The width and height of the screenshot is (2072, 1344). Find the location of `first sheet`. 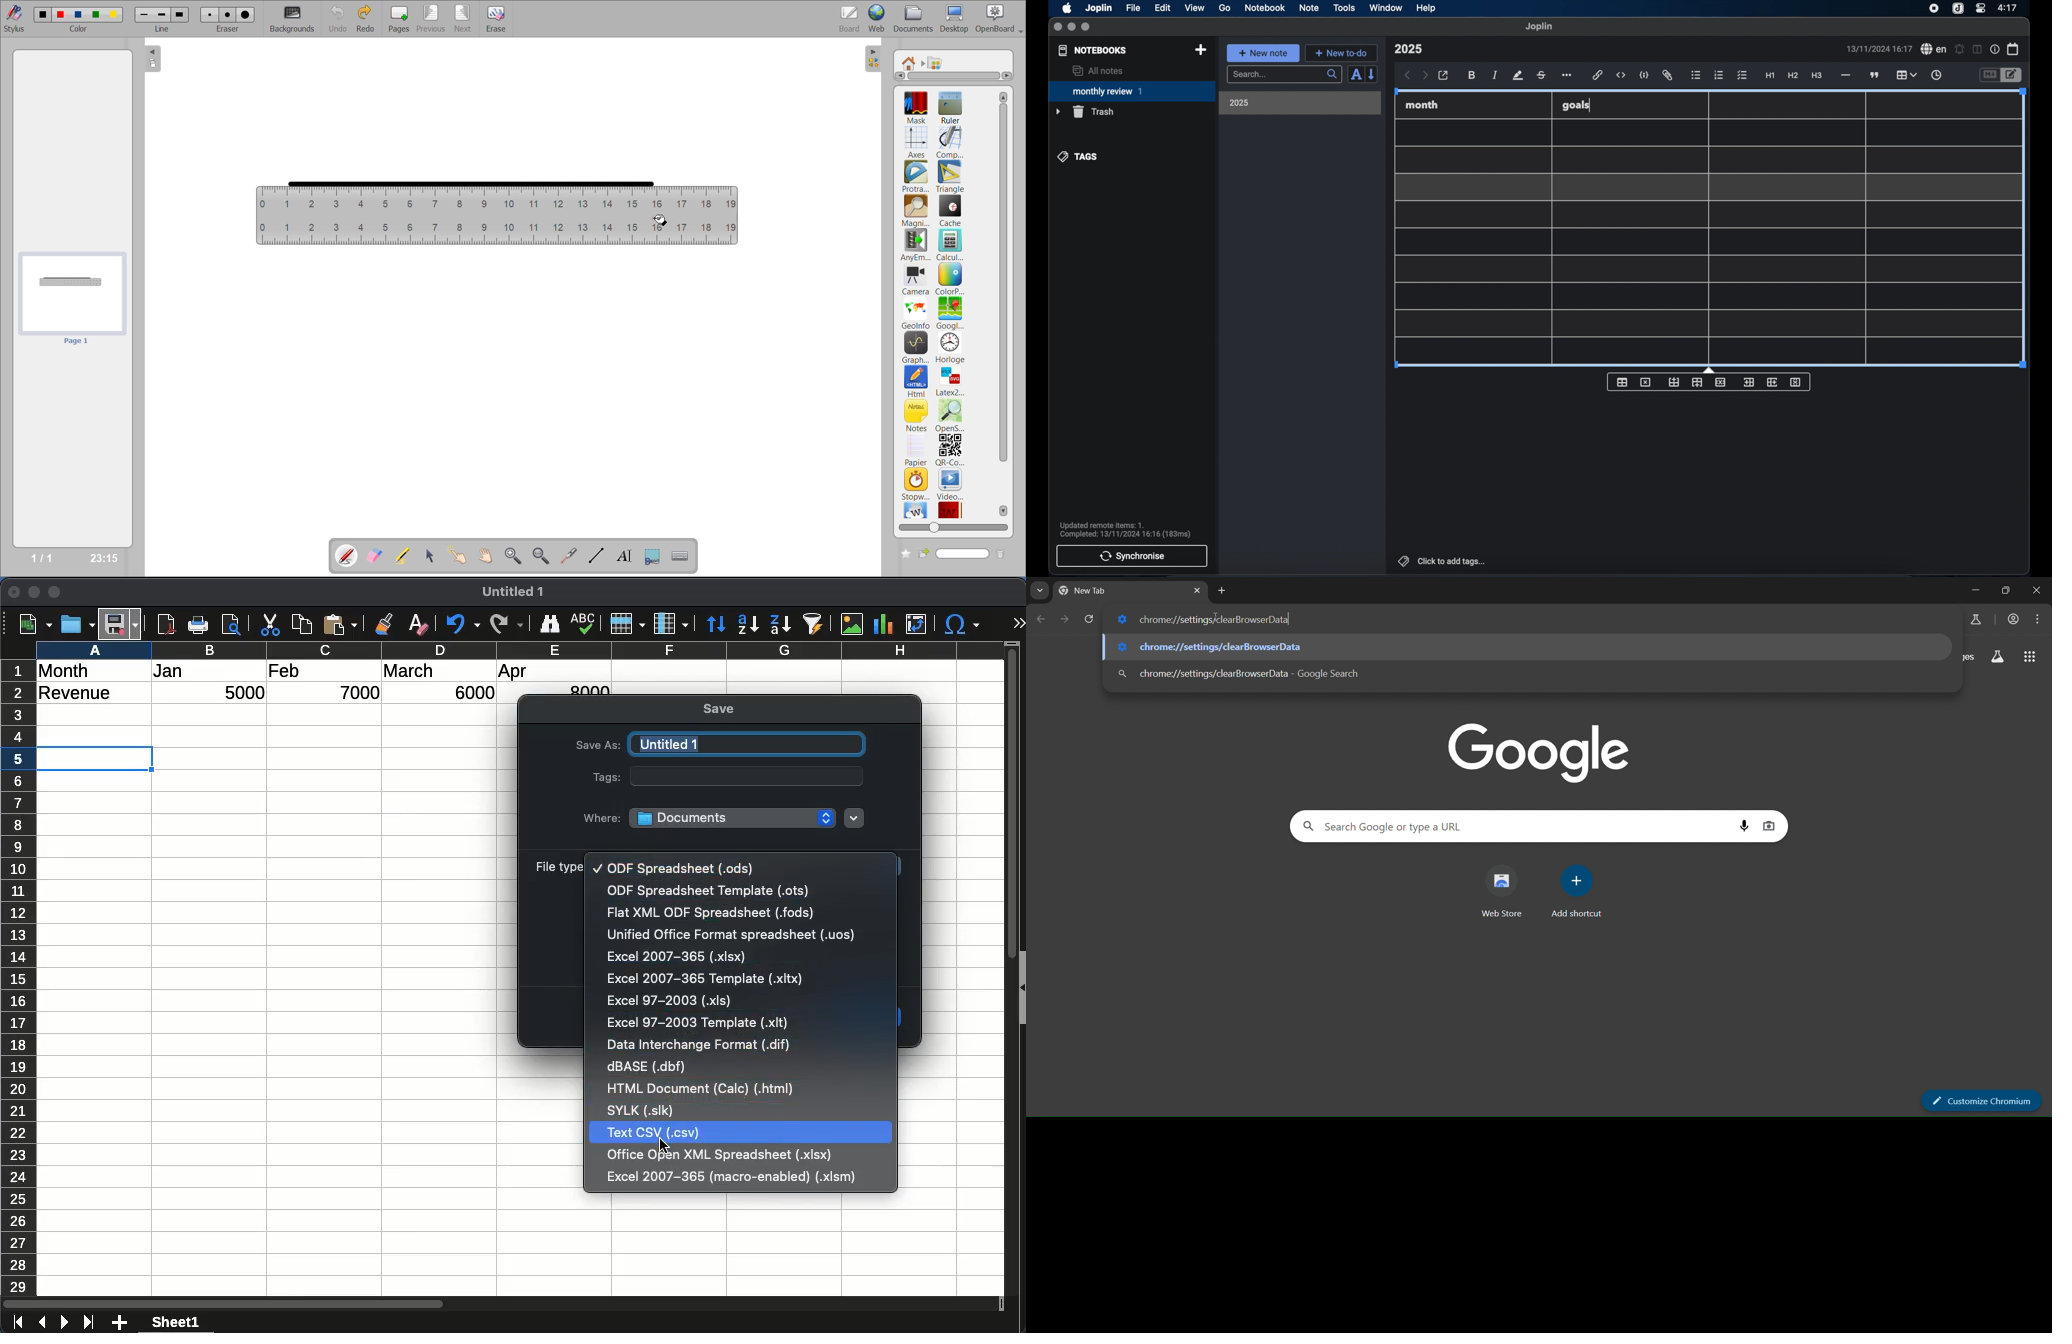

first sheet is located at coordinates (16, 1323).